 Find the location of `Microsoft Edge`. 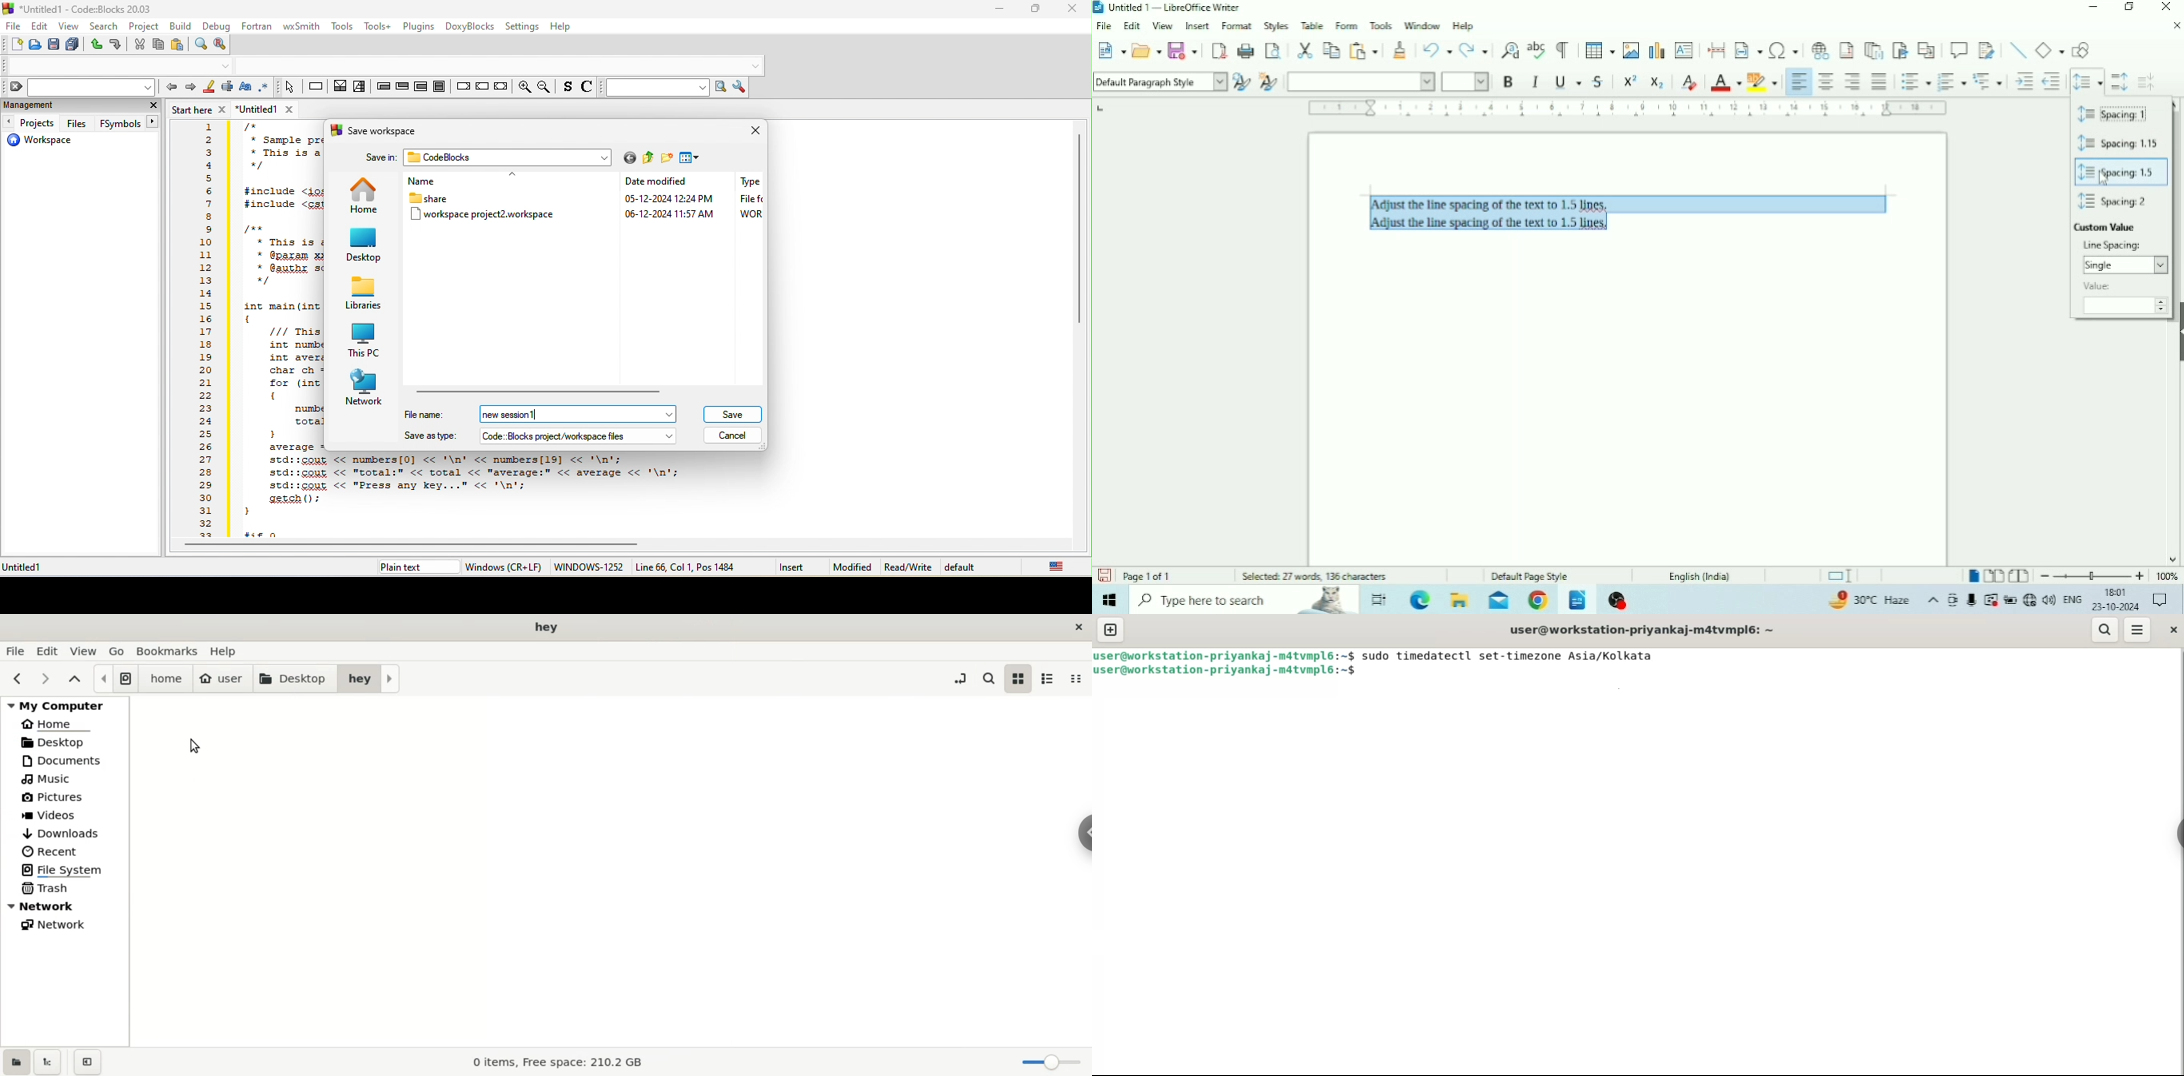

Microsoft Edge is located at coordinates (1420, 600).